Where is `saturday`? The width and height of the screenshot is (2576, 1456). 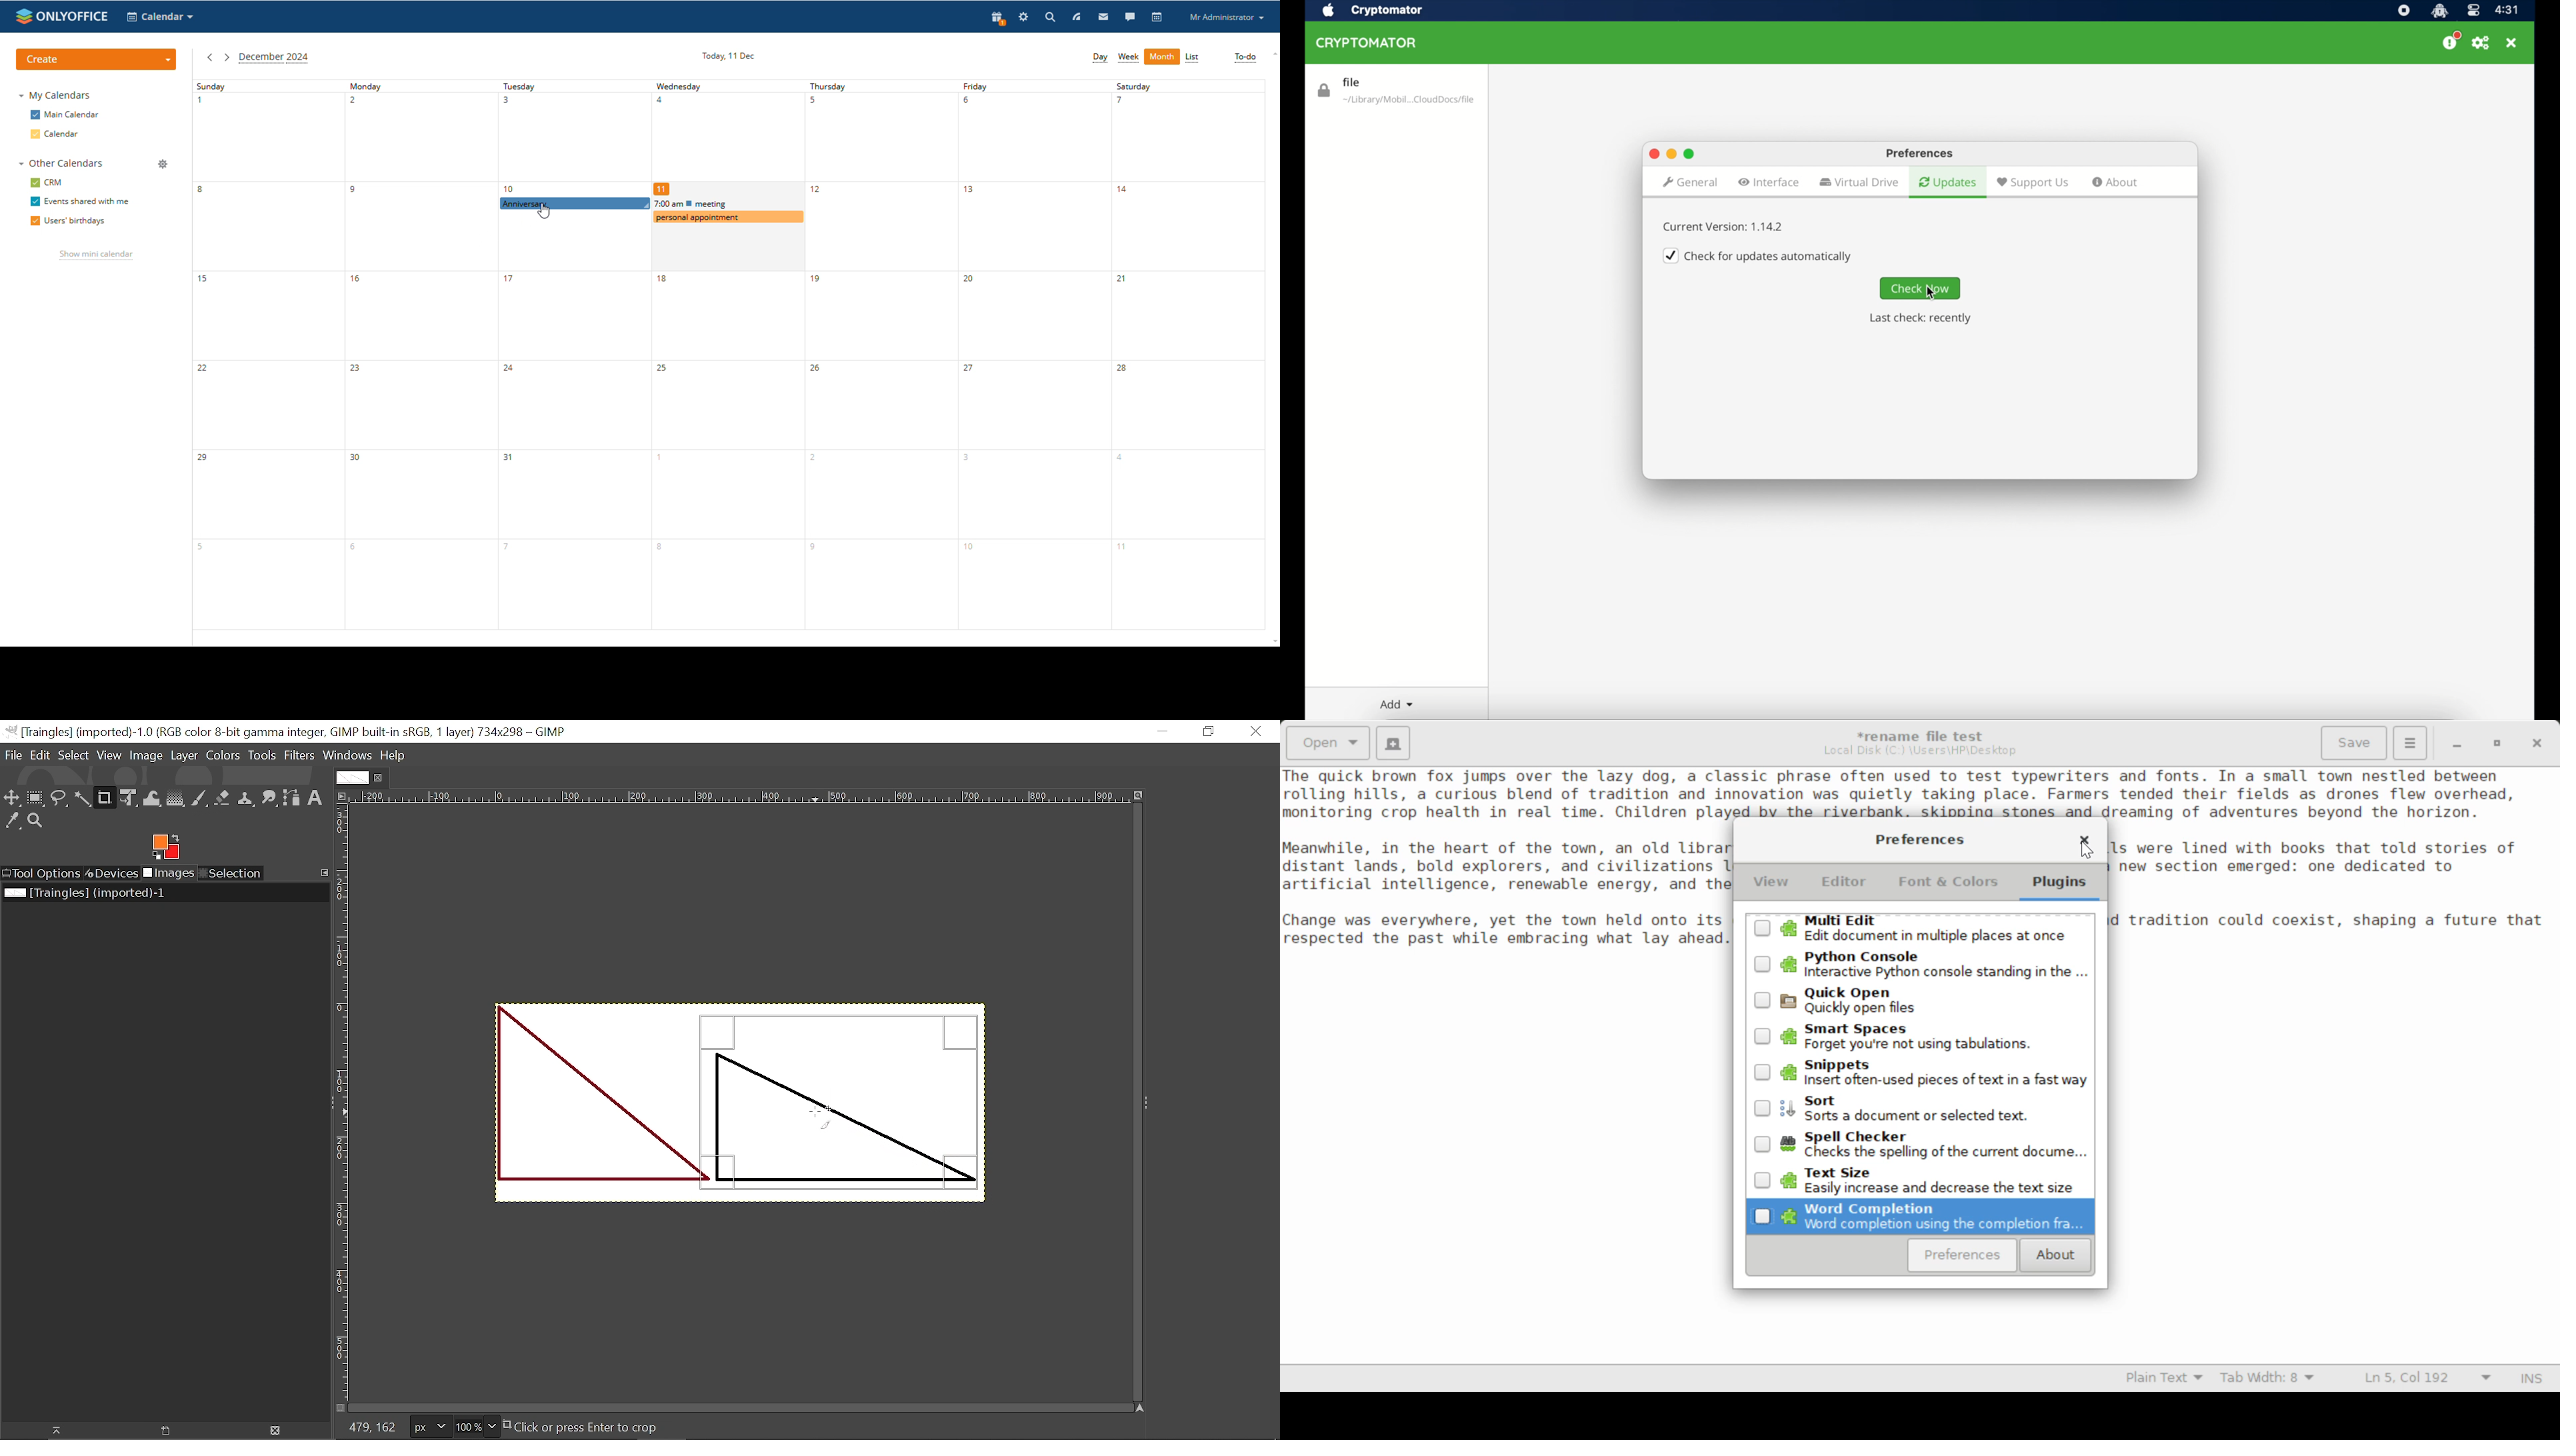
saturday is located at coordinates (1188, 354).